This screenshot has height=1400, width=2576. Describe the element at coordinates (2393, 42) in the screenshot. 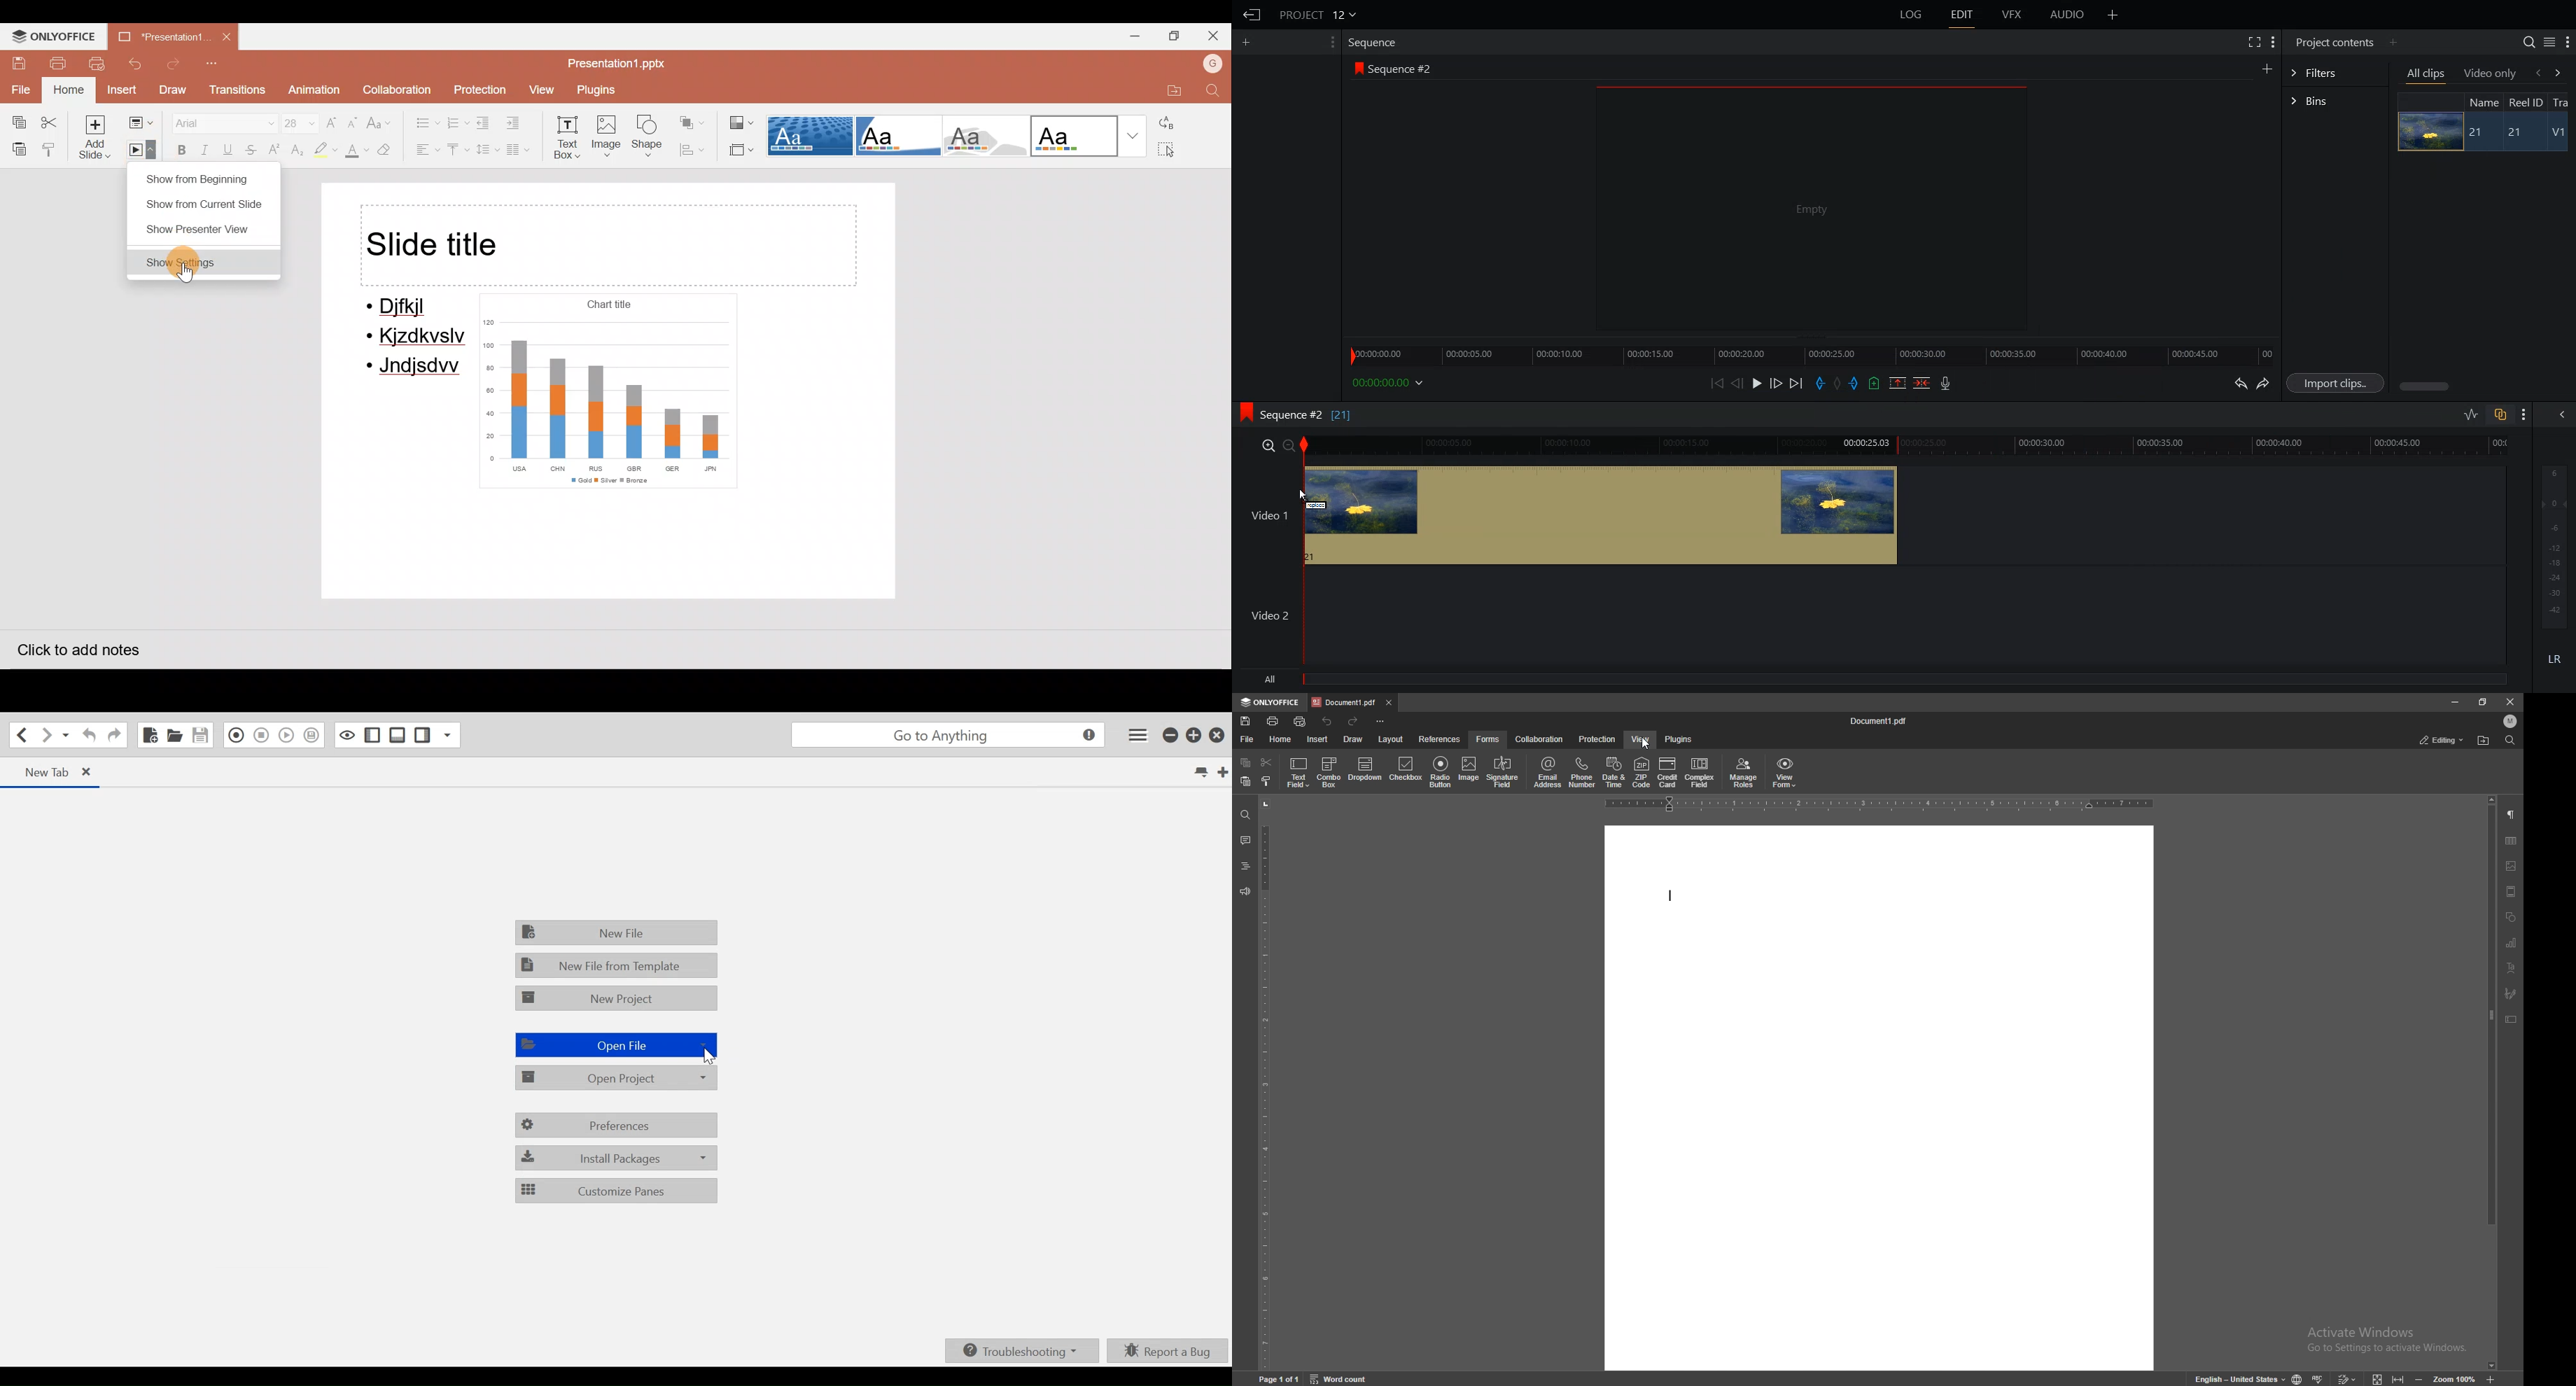

I see `Add panel` at that location.